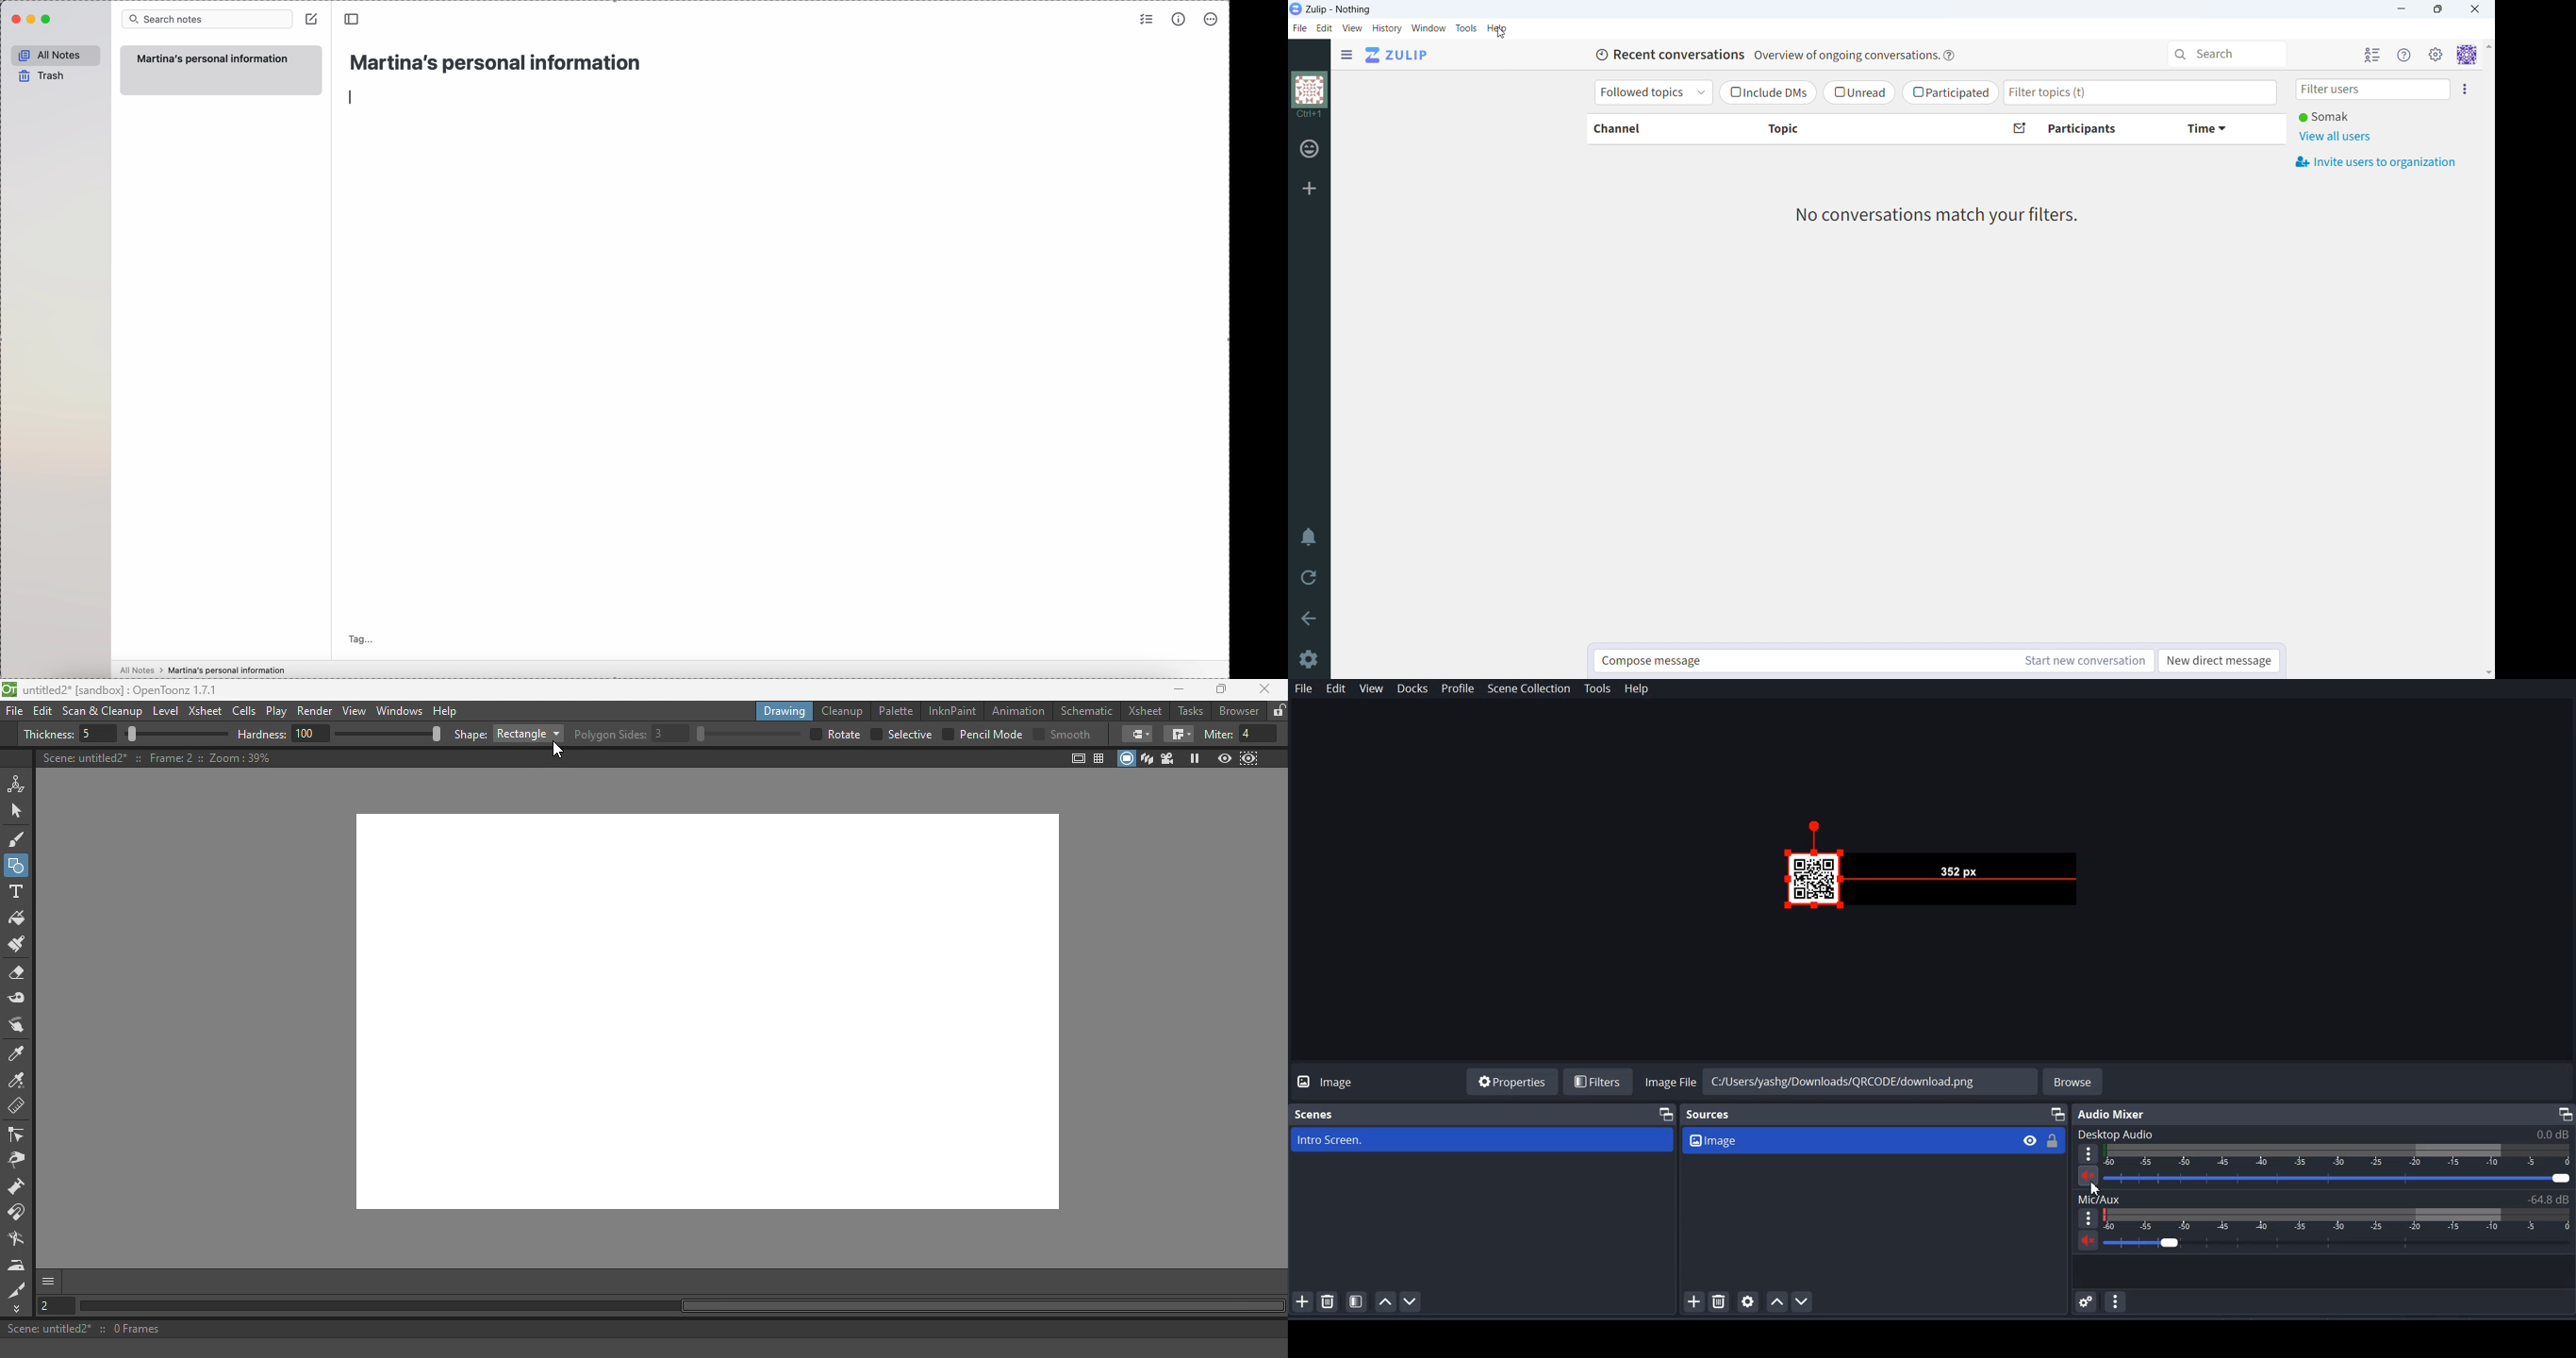  Describe the element at coordinates (1845, 1139) in the screenshot. I see `Source file` at that location.